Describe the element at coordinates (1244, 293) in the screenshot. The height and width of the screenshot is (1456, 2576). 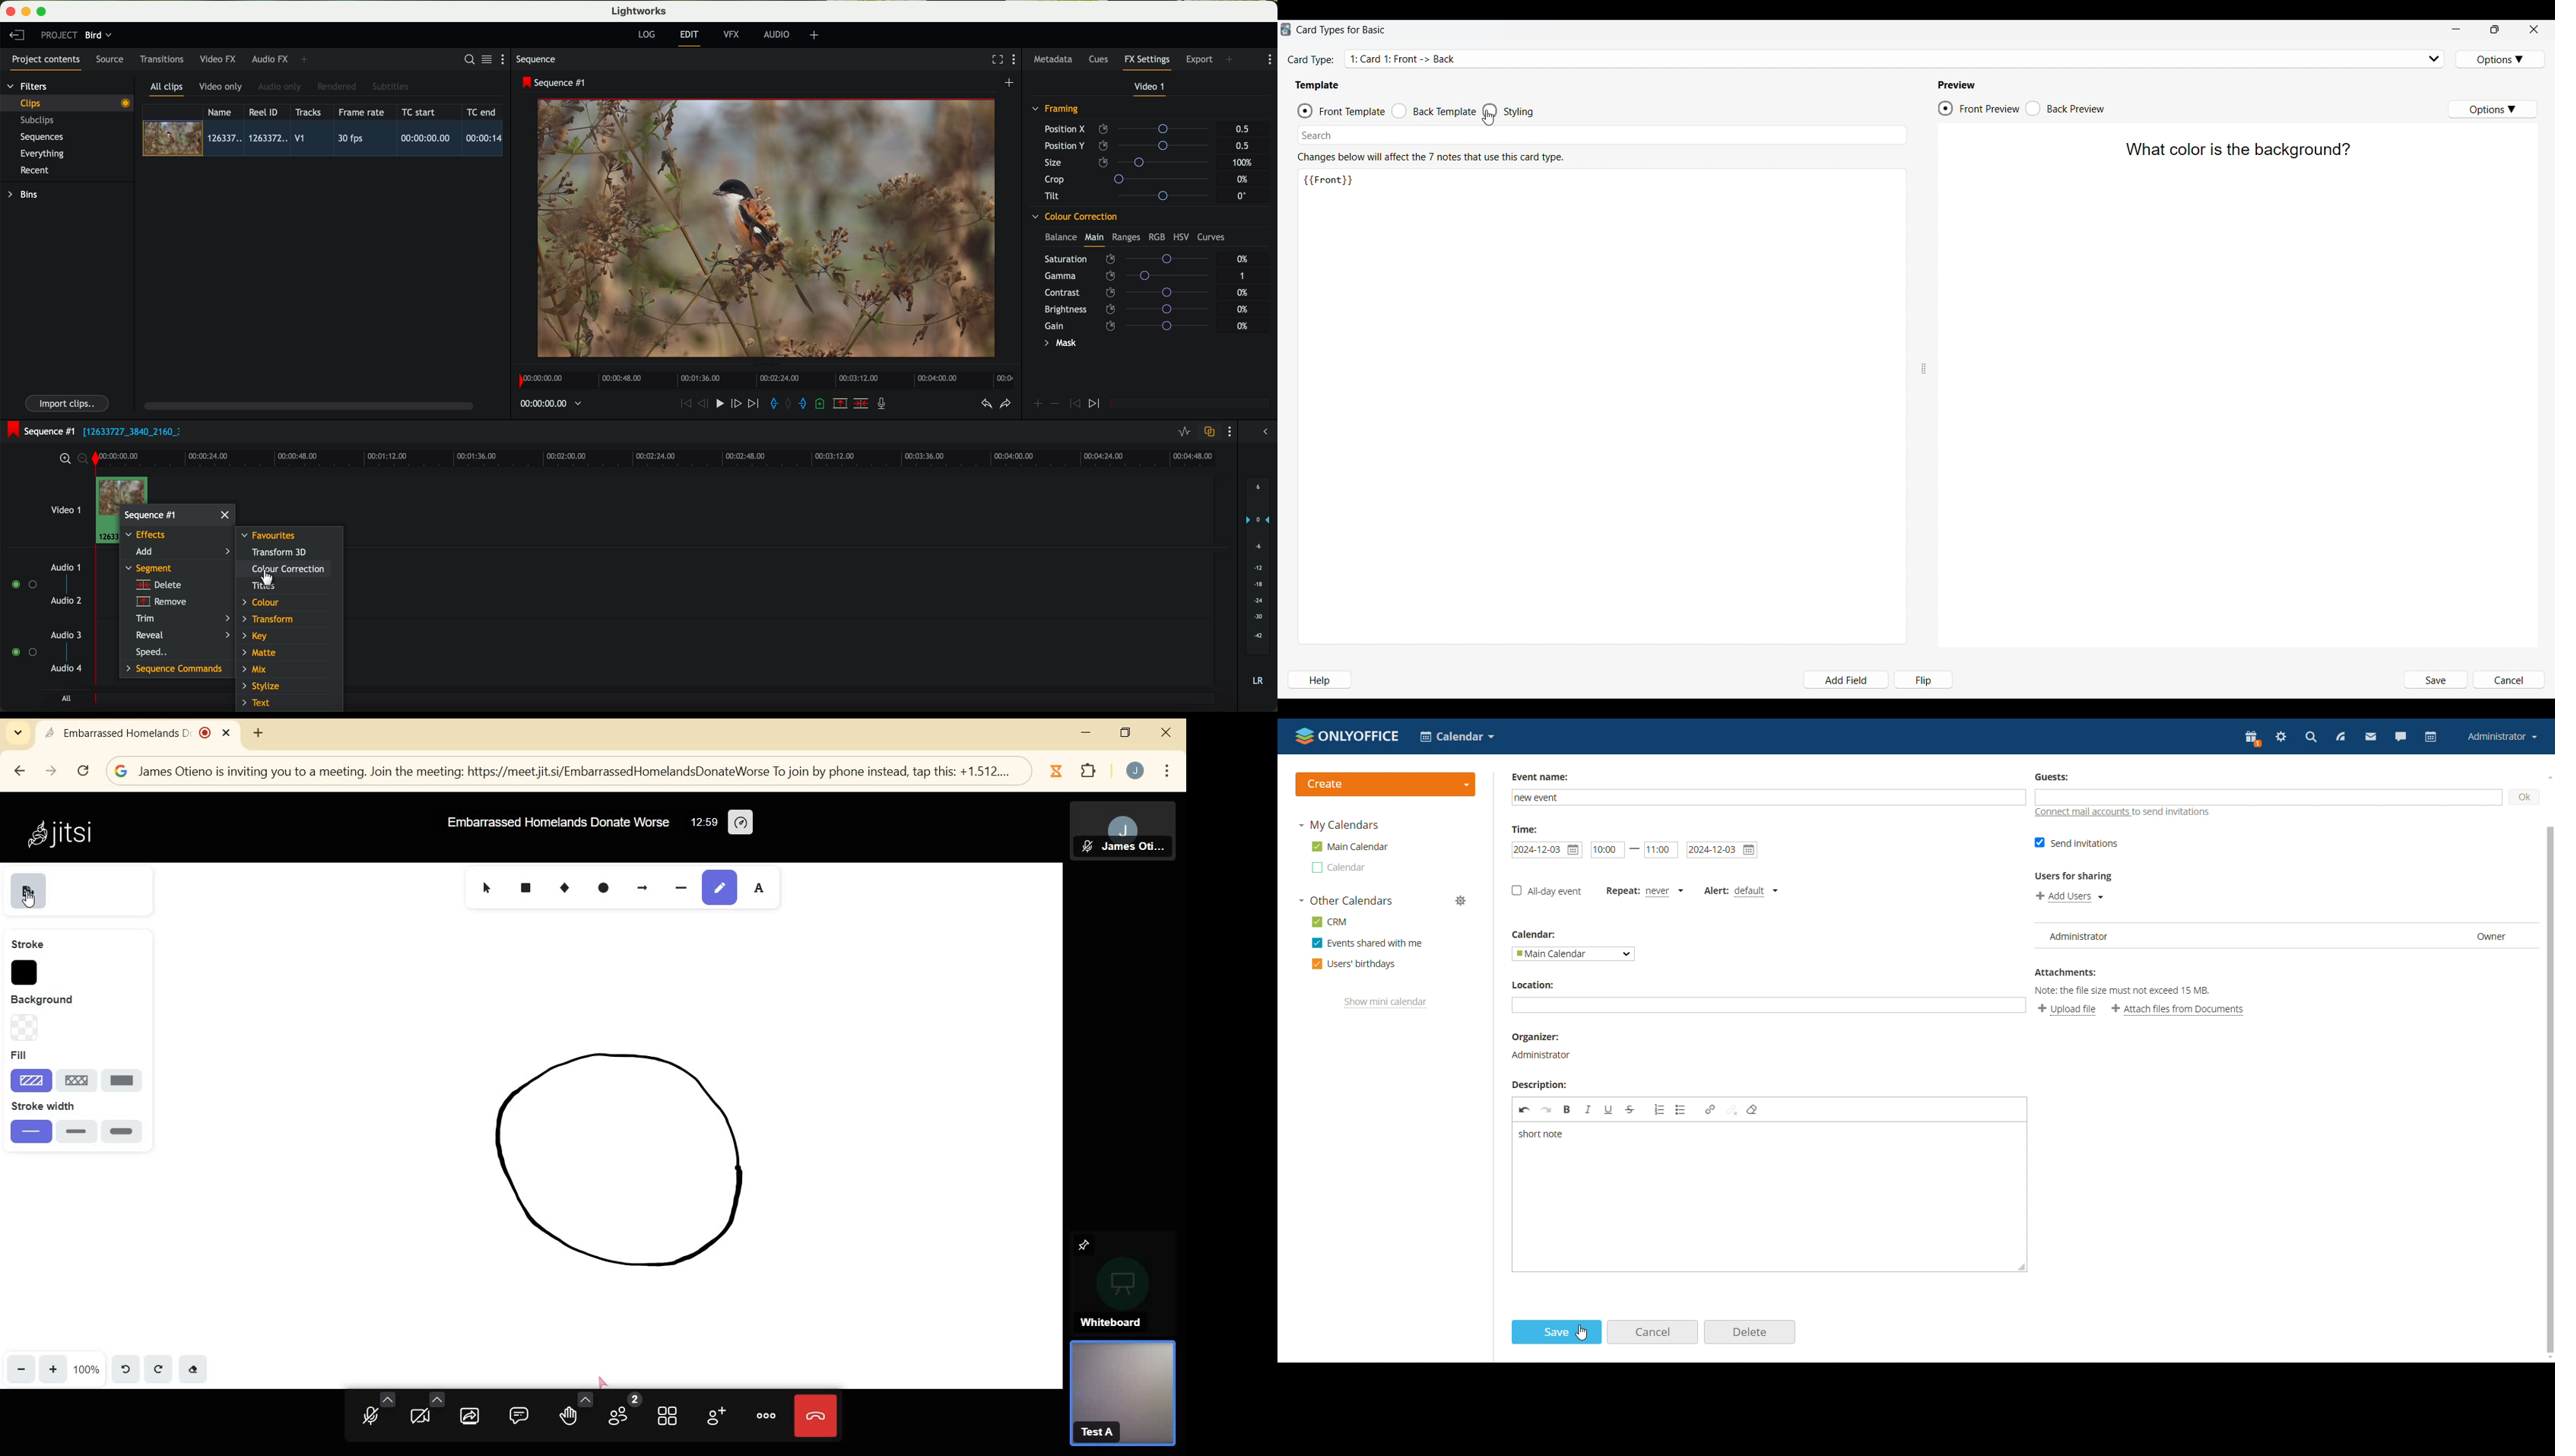
I see `0%` at that location.